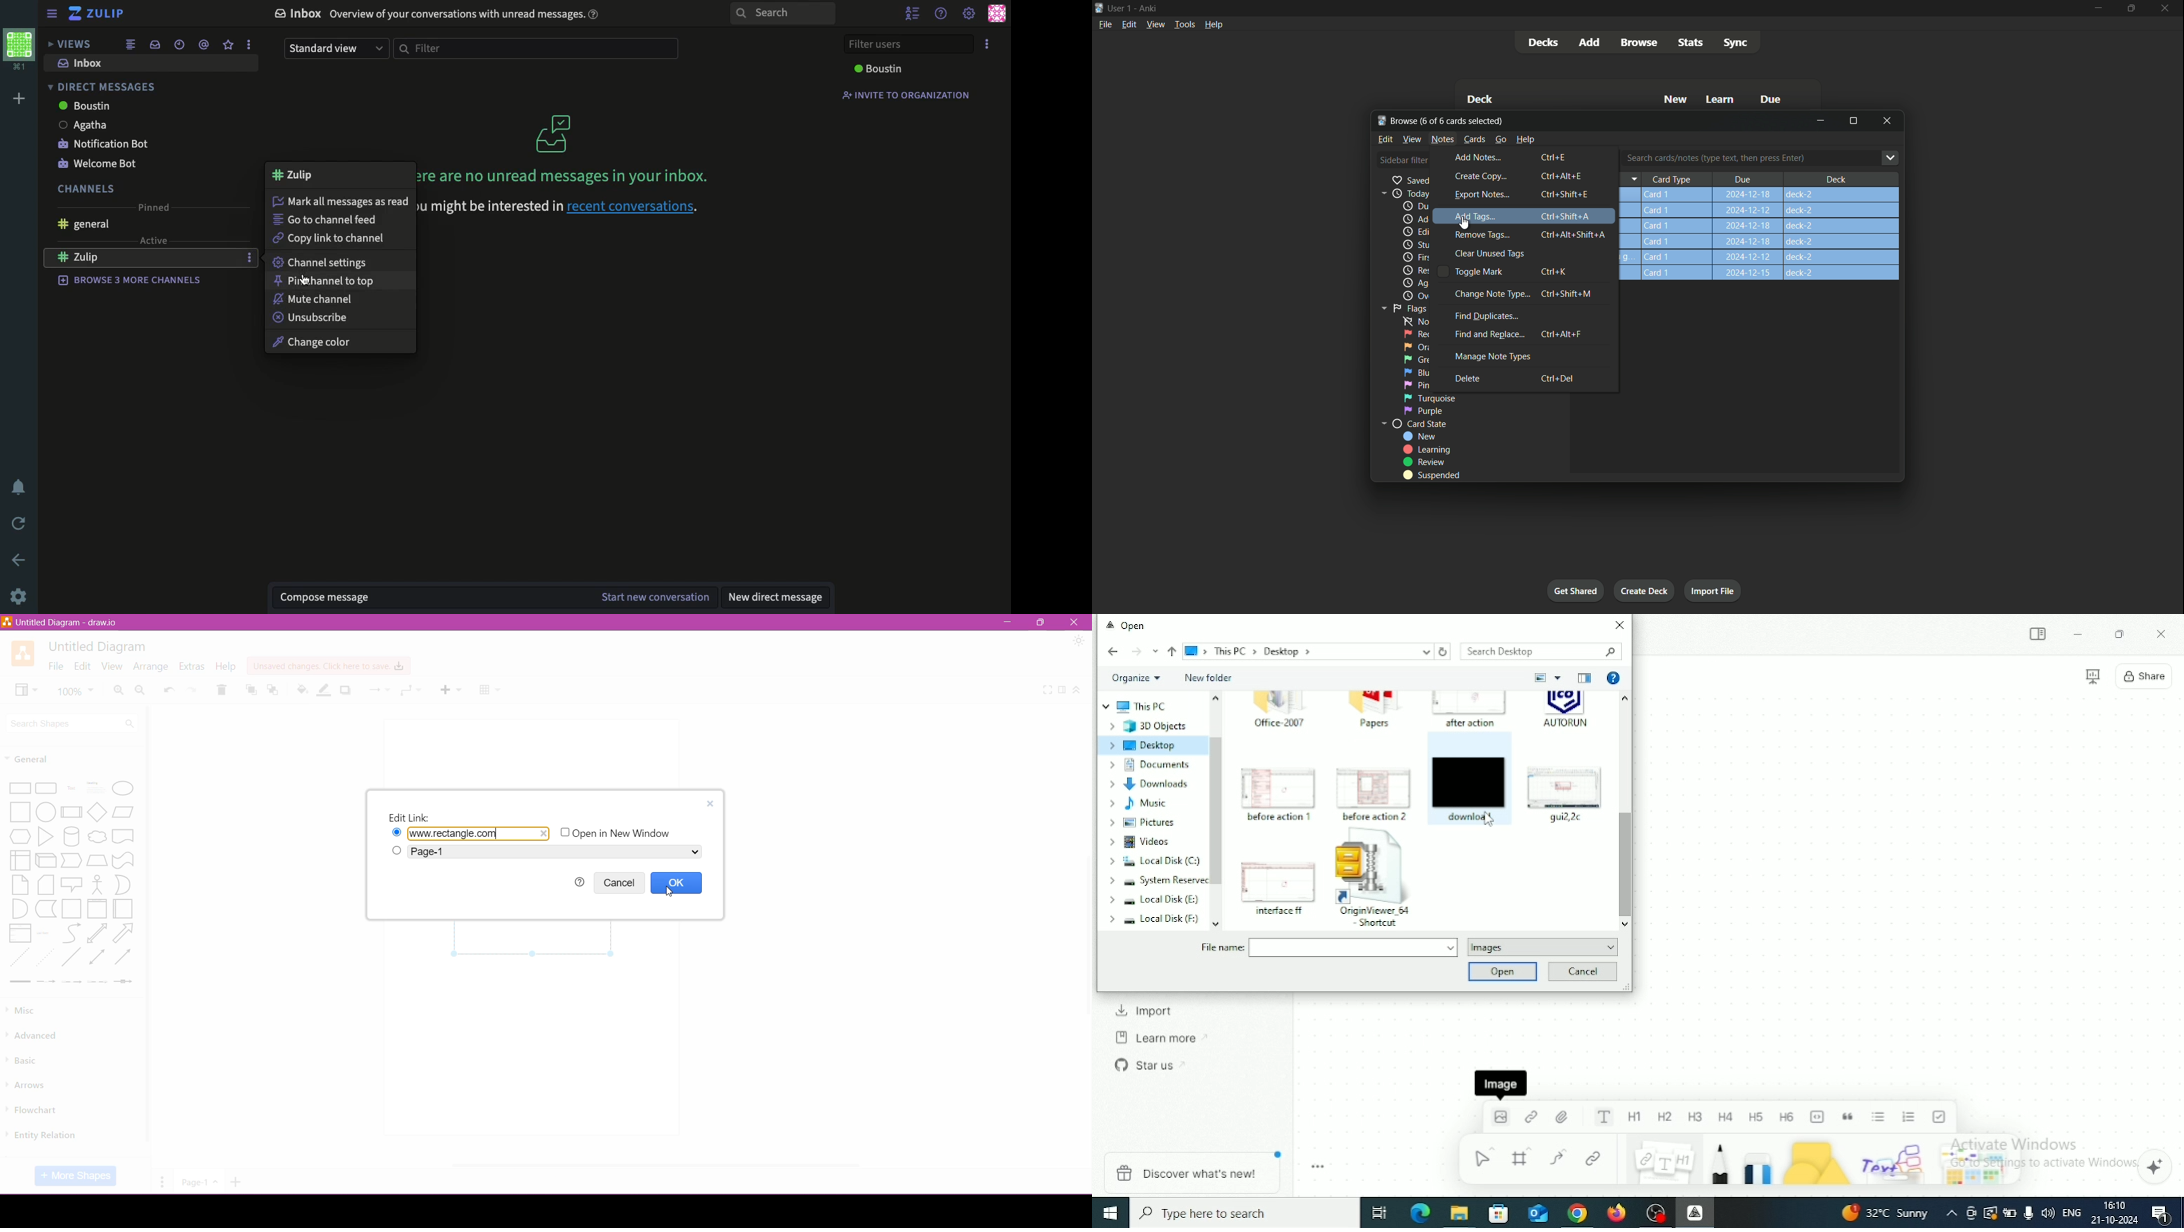 This screenshot has width=2184, height=1232. What do you see at coordinates (1484, 313) in the screenshot?
I see `find duplicates` at bounding box center [1484, 313].